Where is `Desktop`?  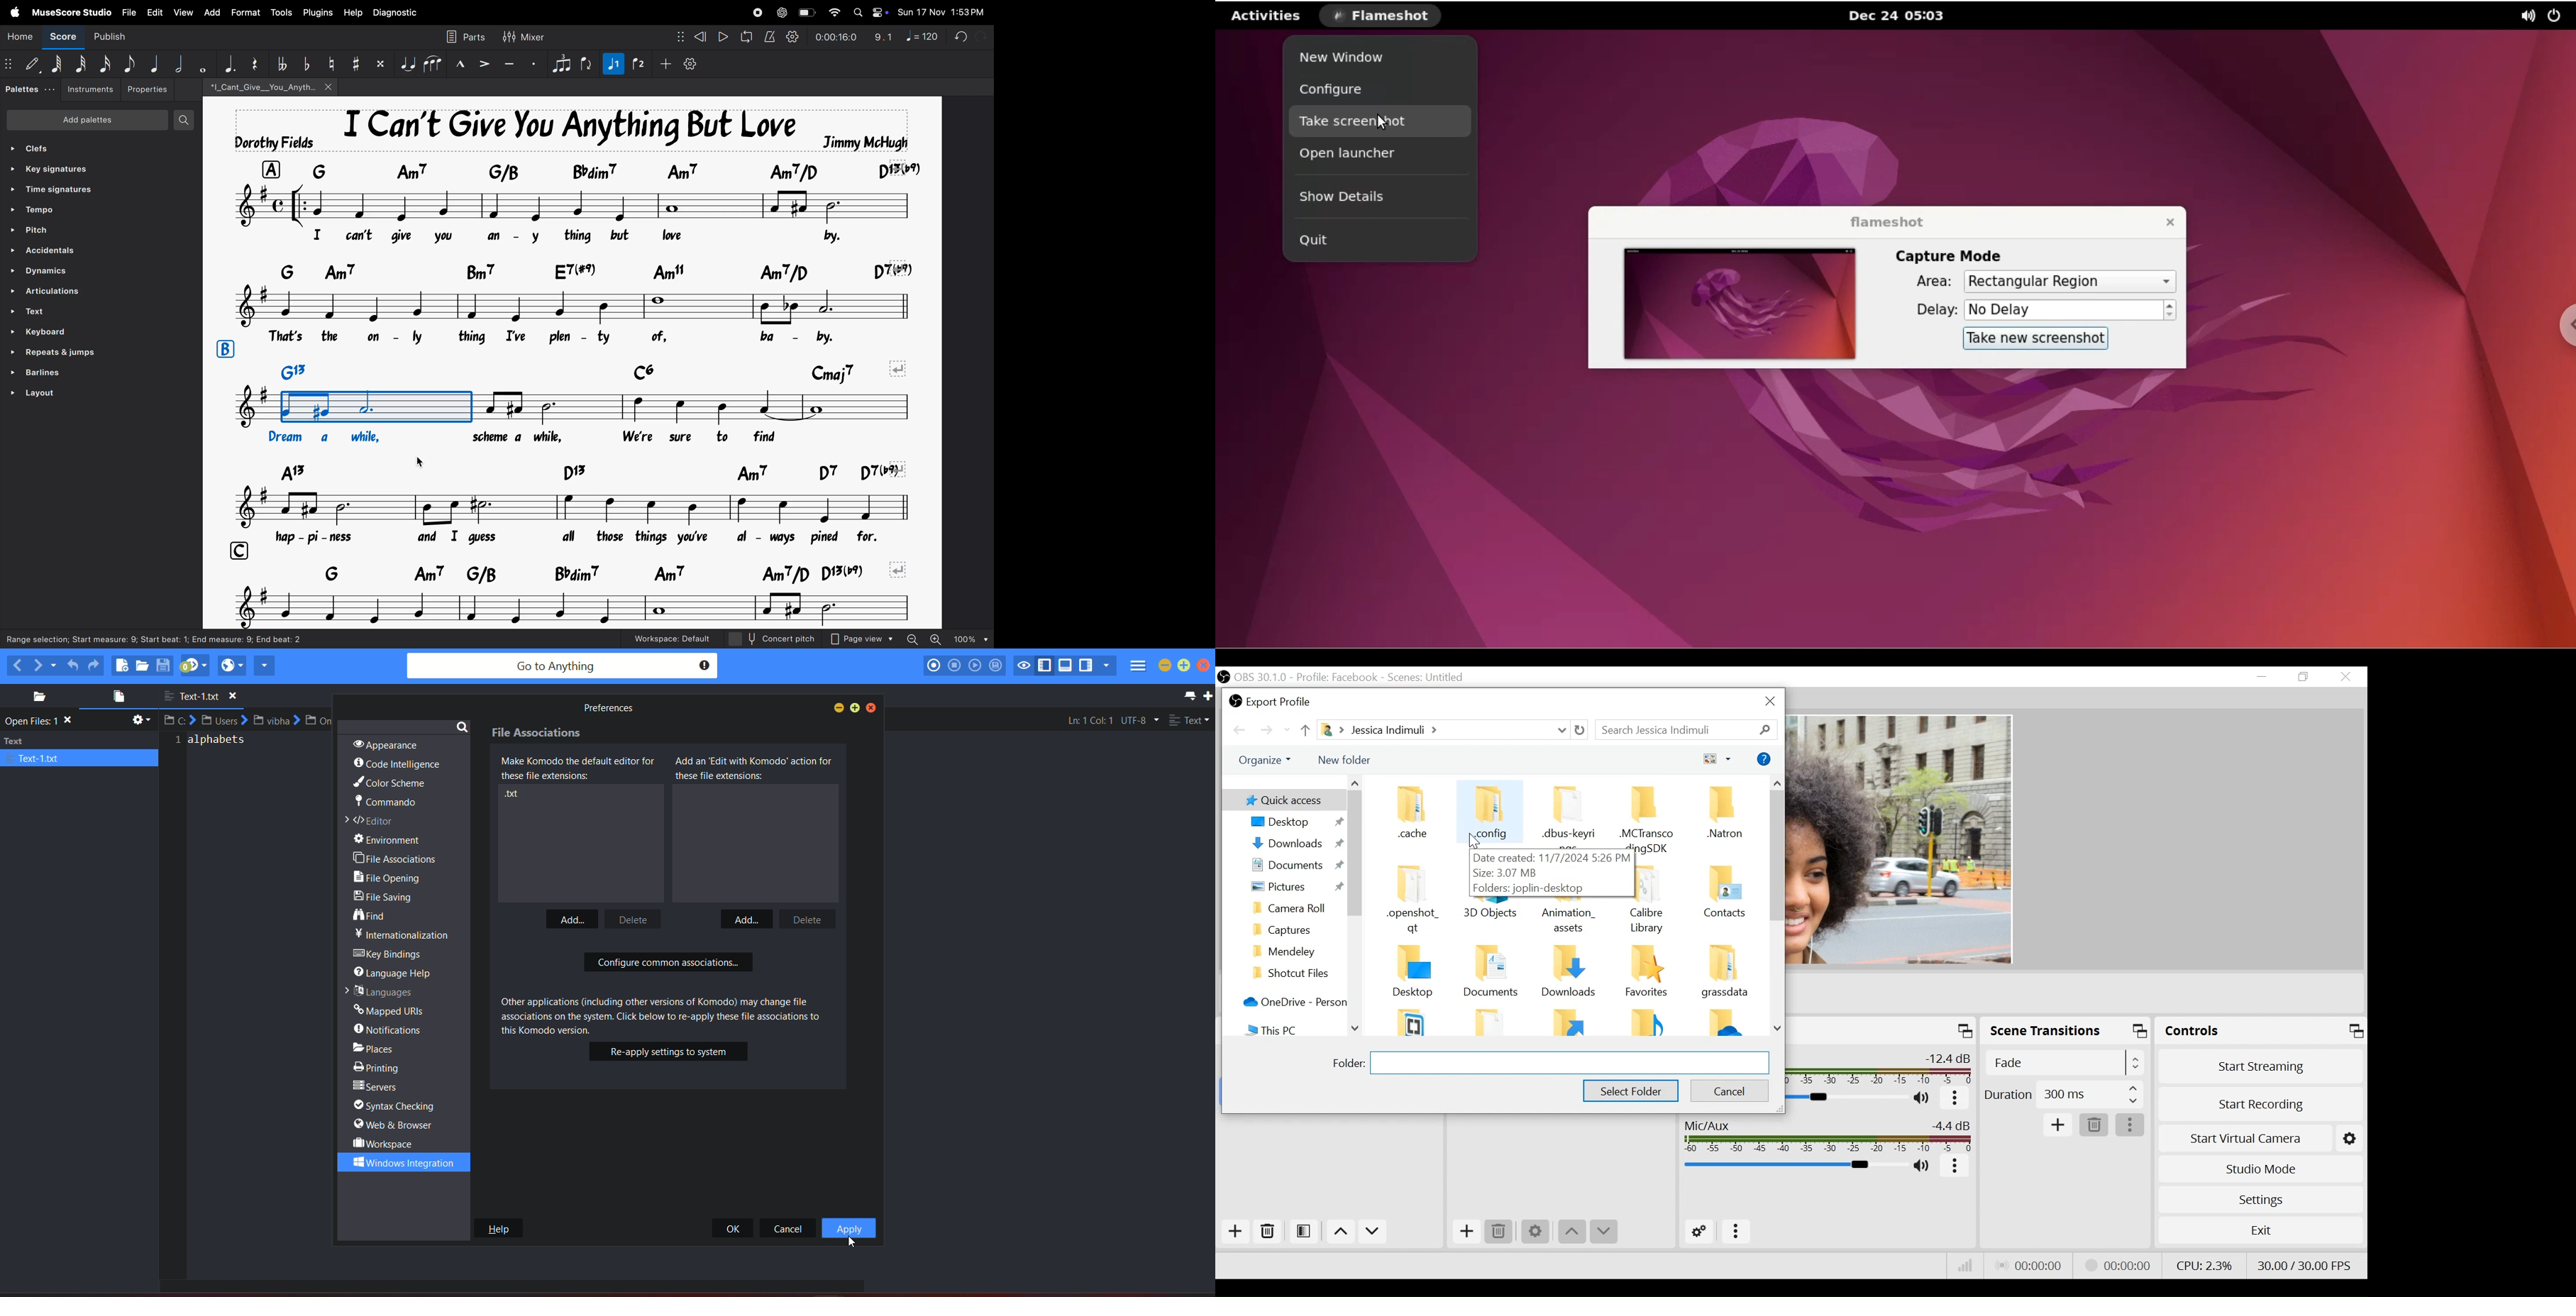
Desktop is located at coordinates (1293, 822).